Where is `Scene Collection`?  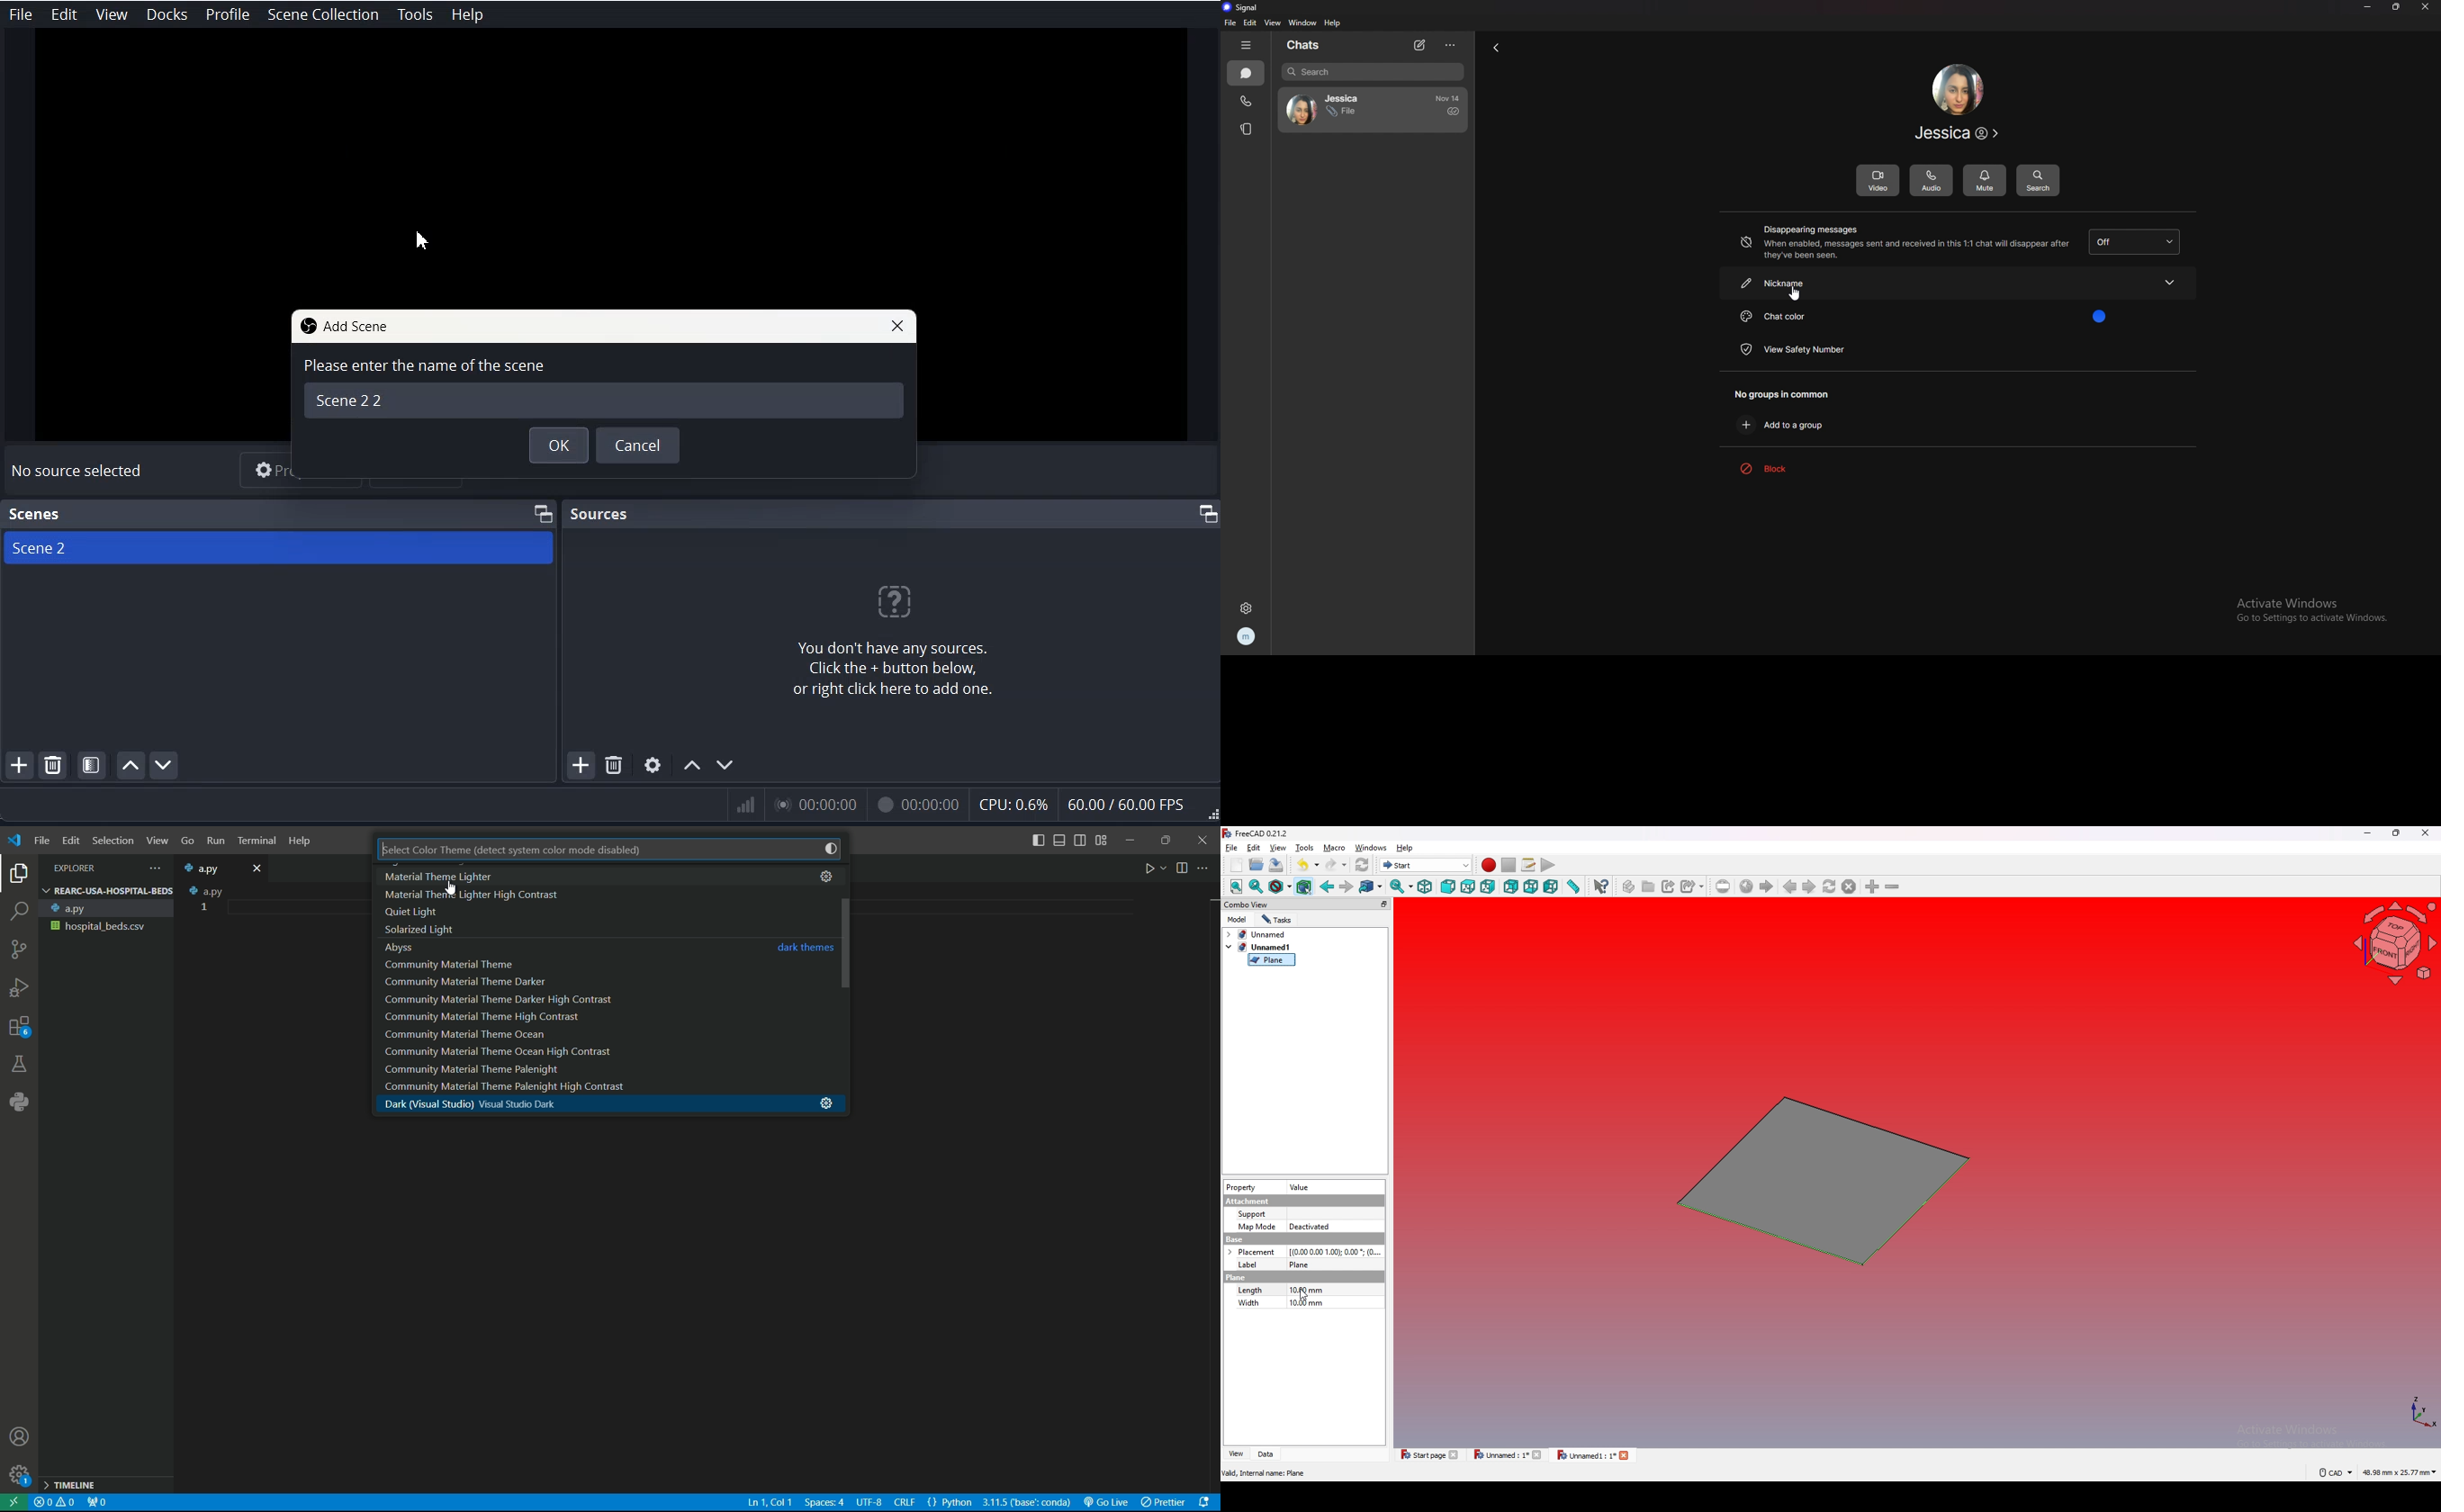 Scene Collection is located at coordinates (321, 14).